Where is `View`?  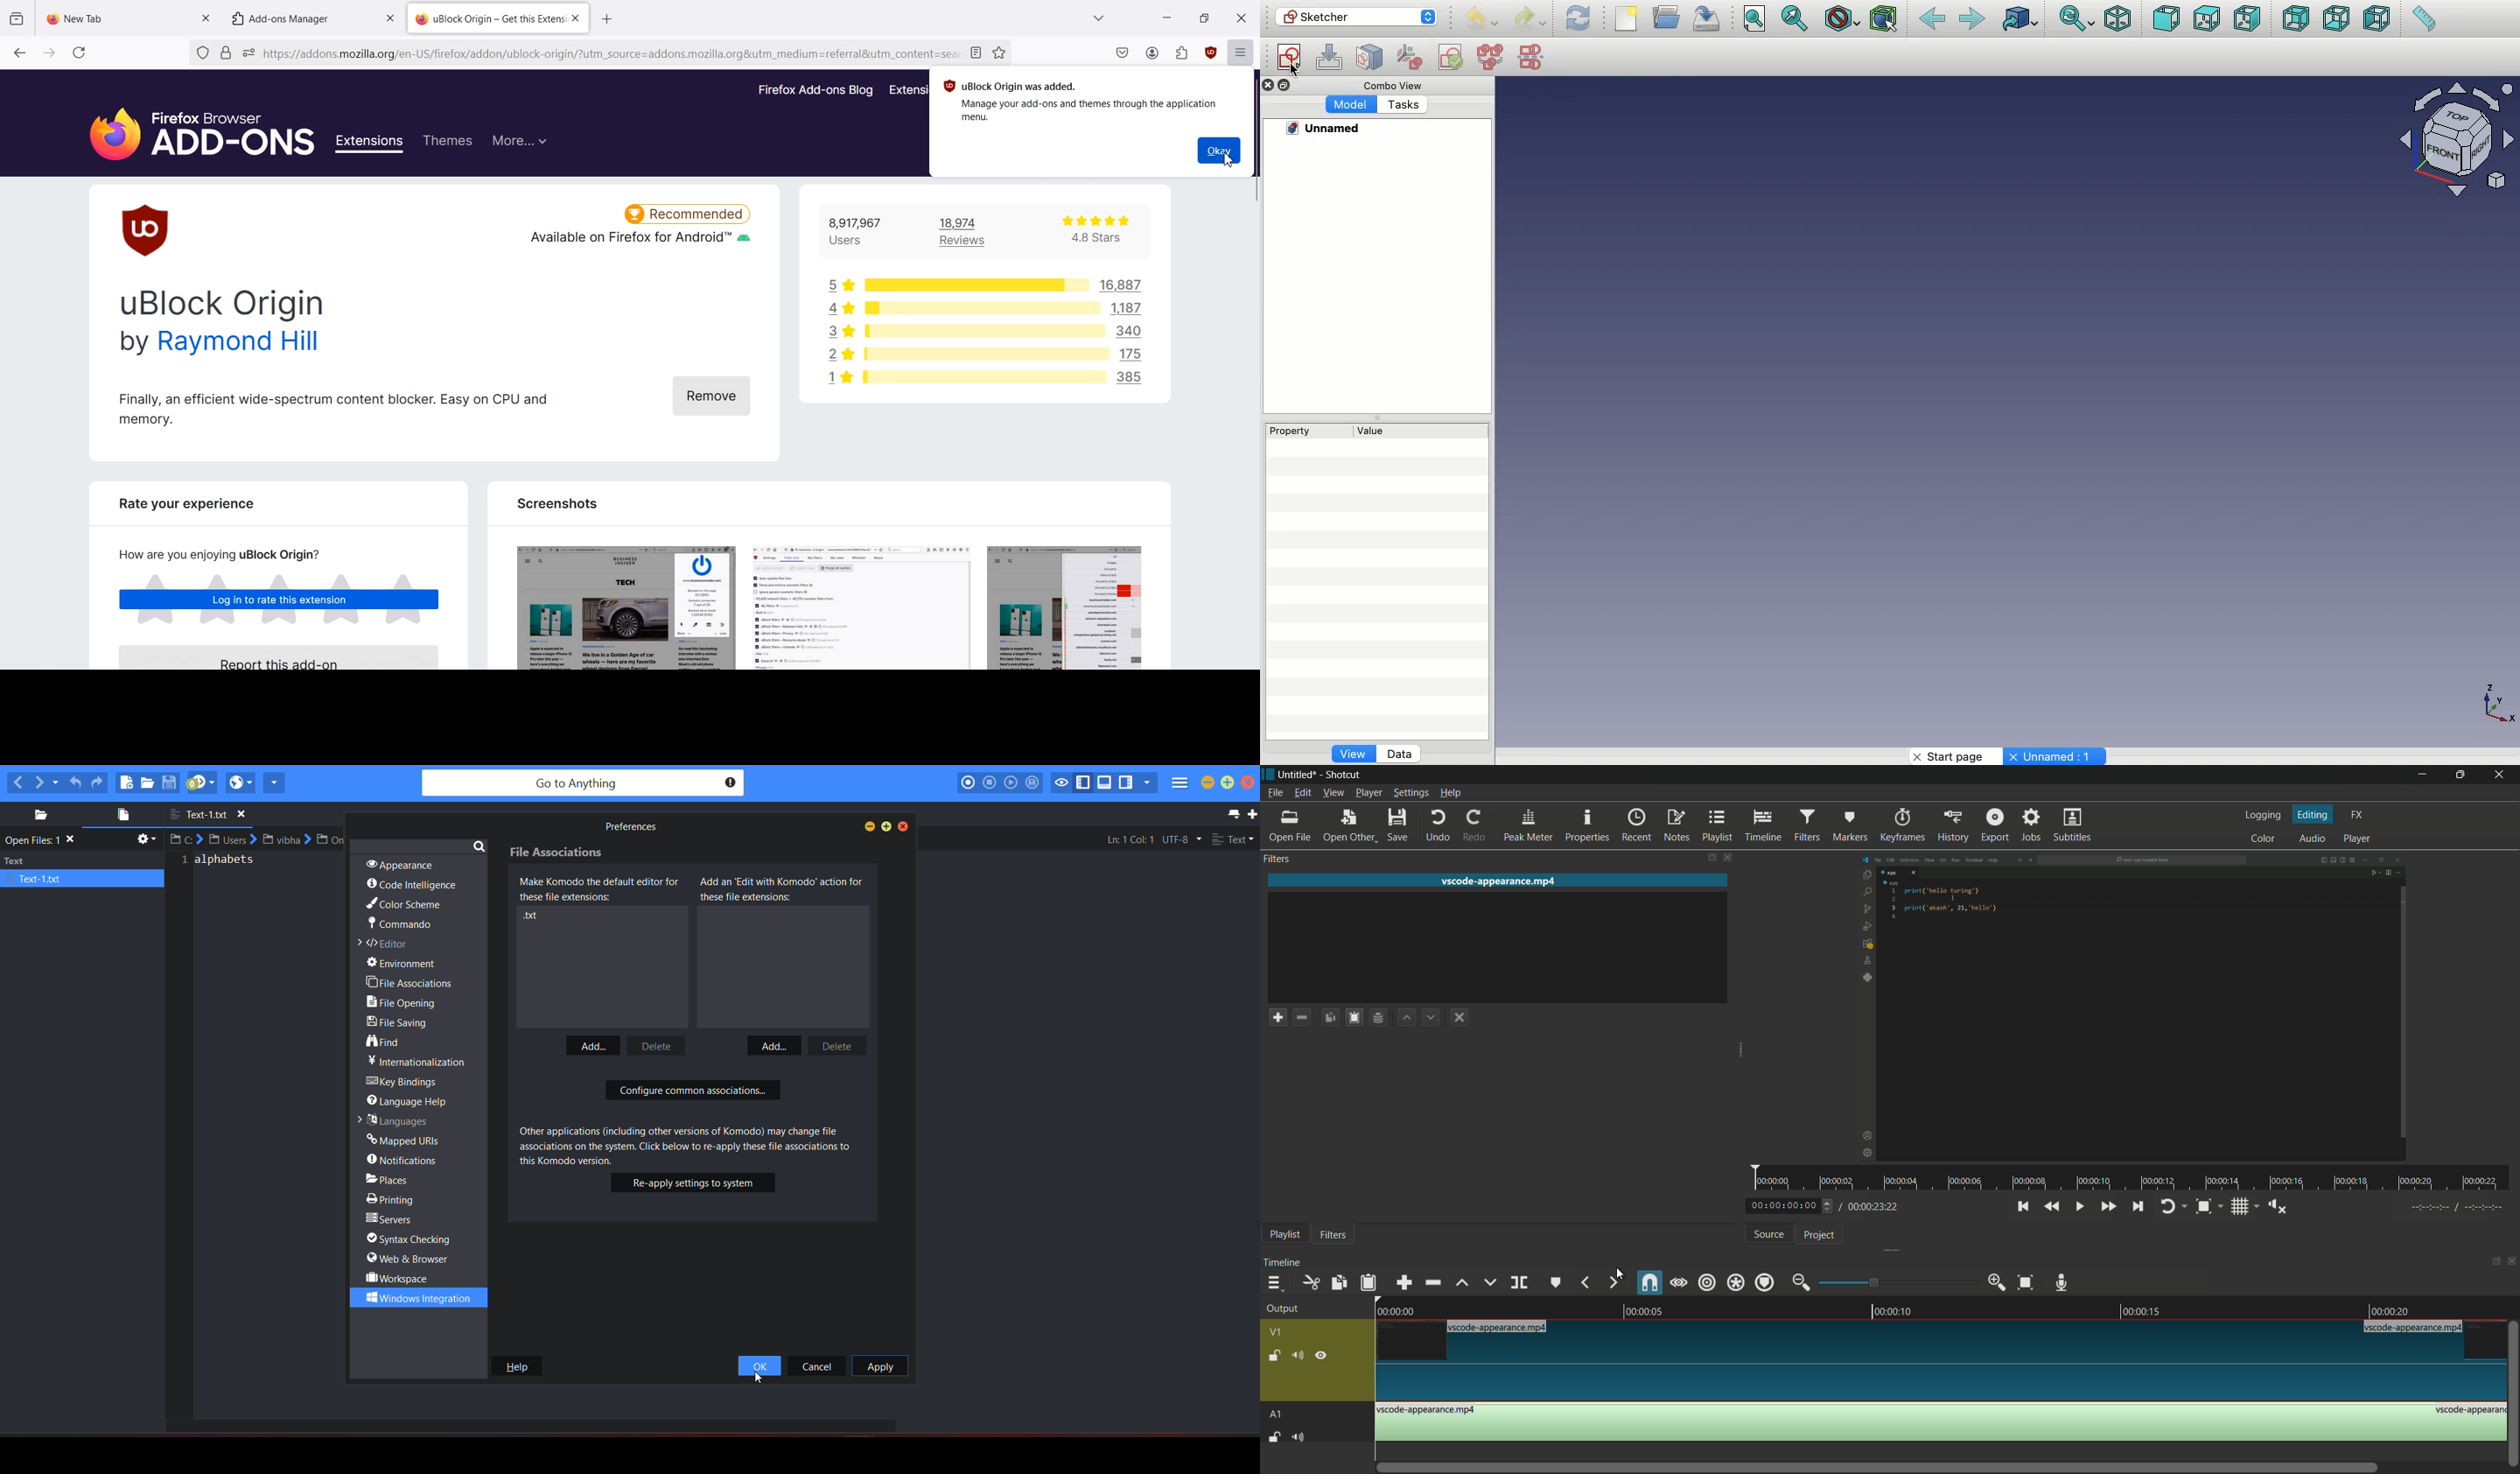 View is located at coordinates (1353, 756).